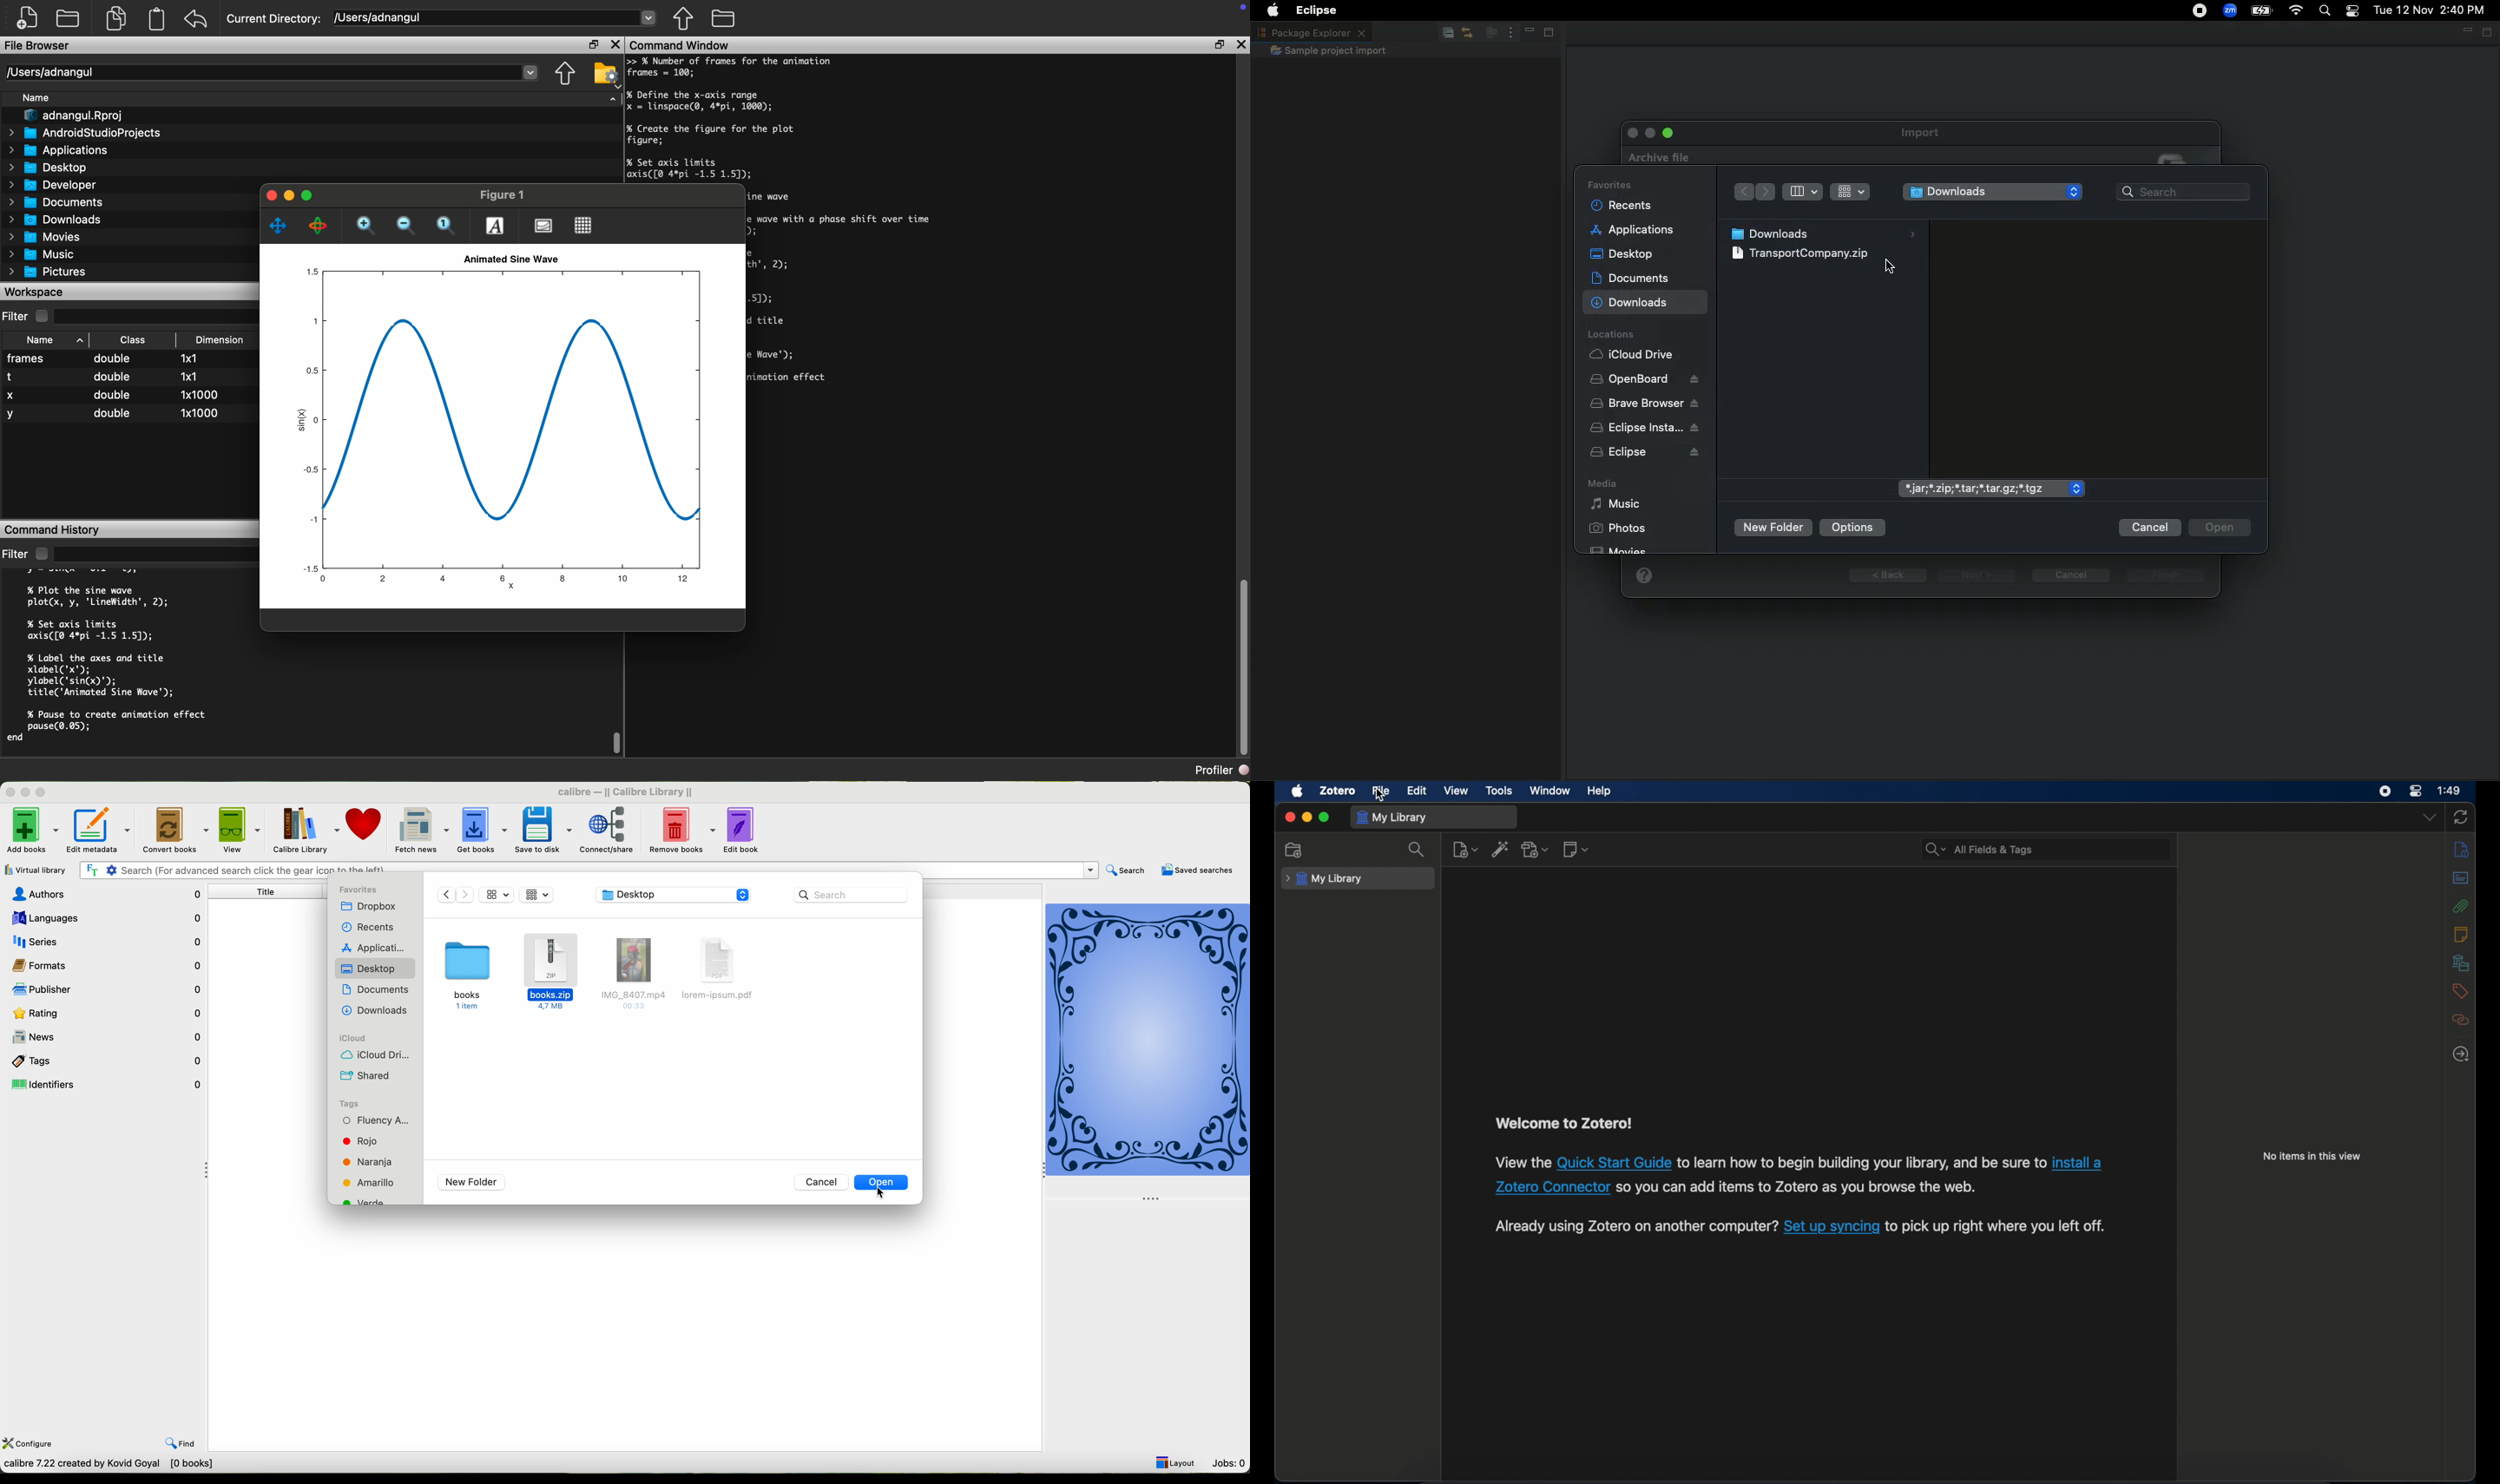  What do you see at coordinates (196, 20) in the screenshot?
I see `Reset` at bounding box center [196, 20].